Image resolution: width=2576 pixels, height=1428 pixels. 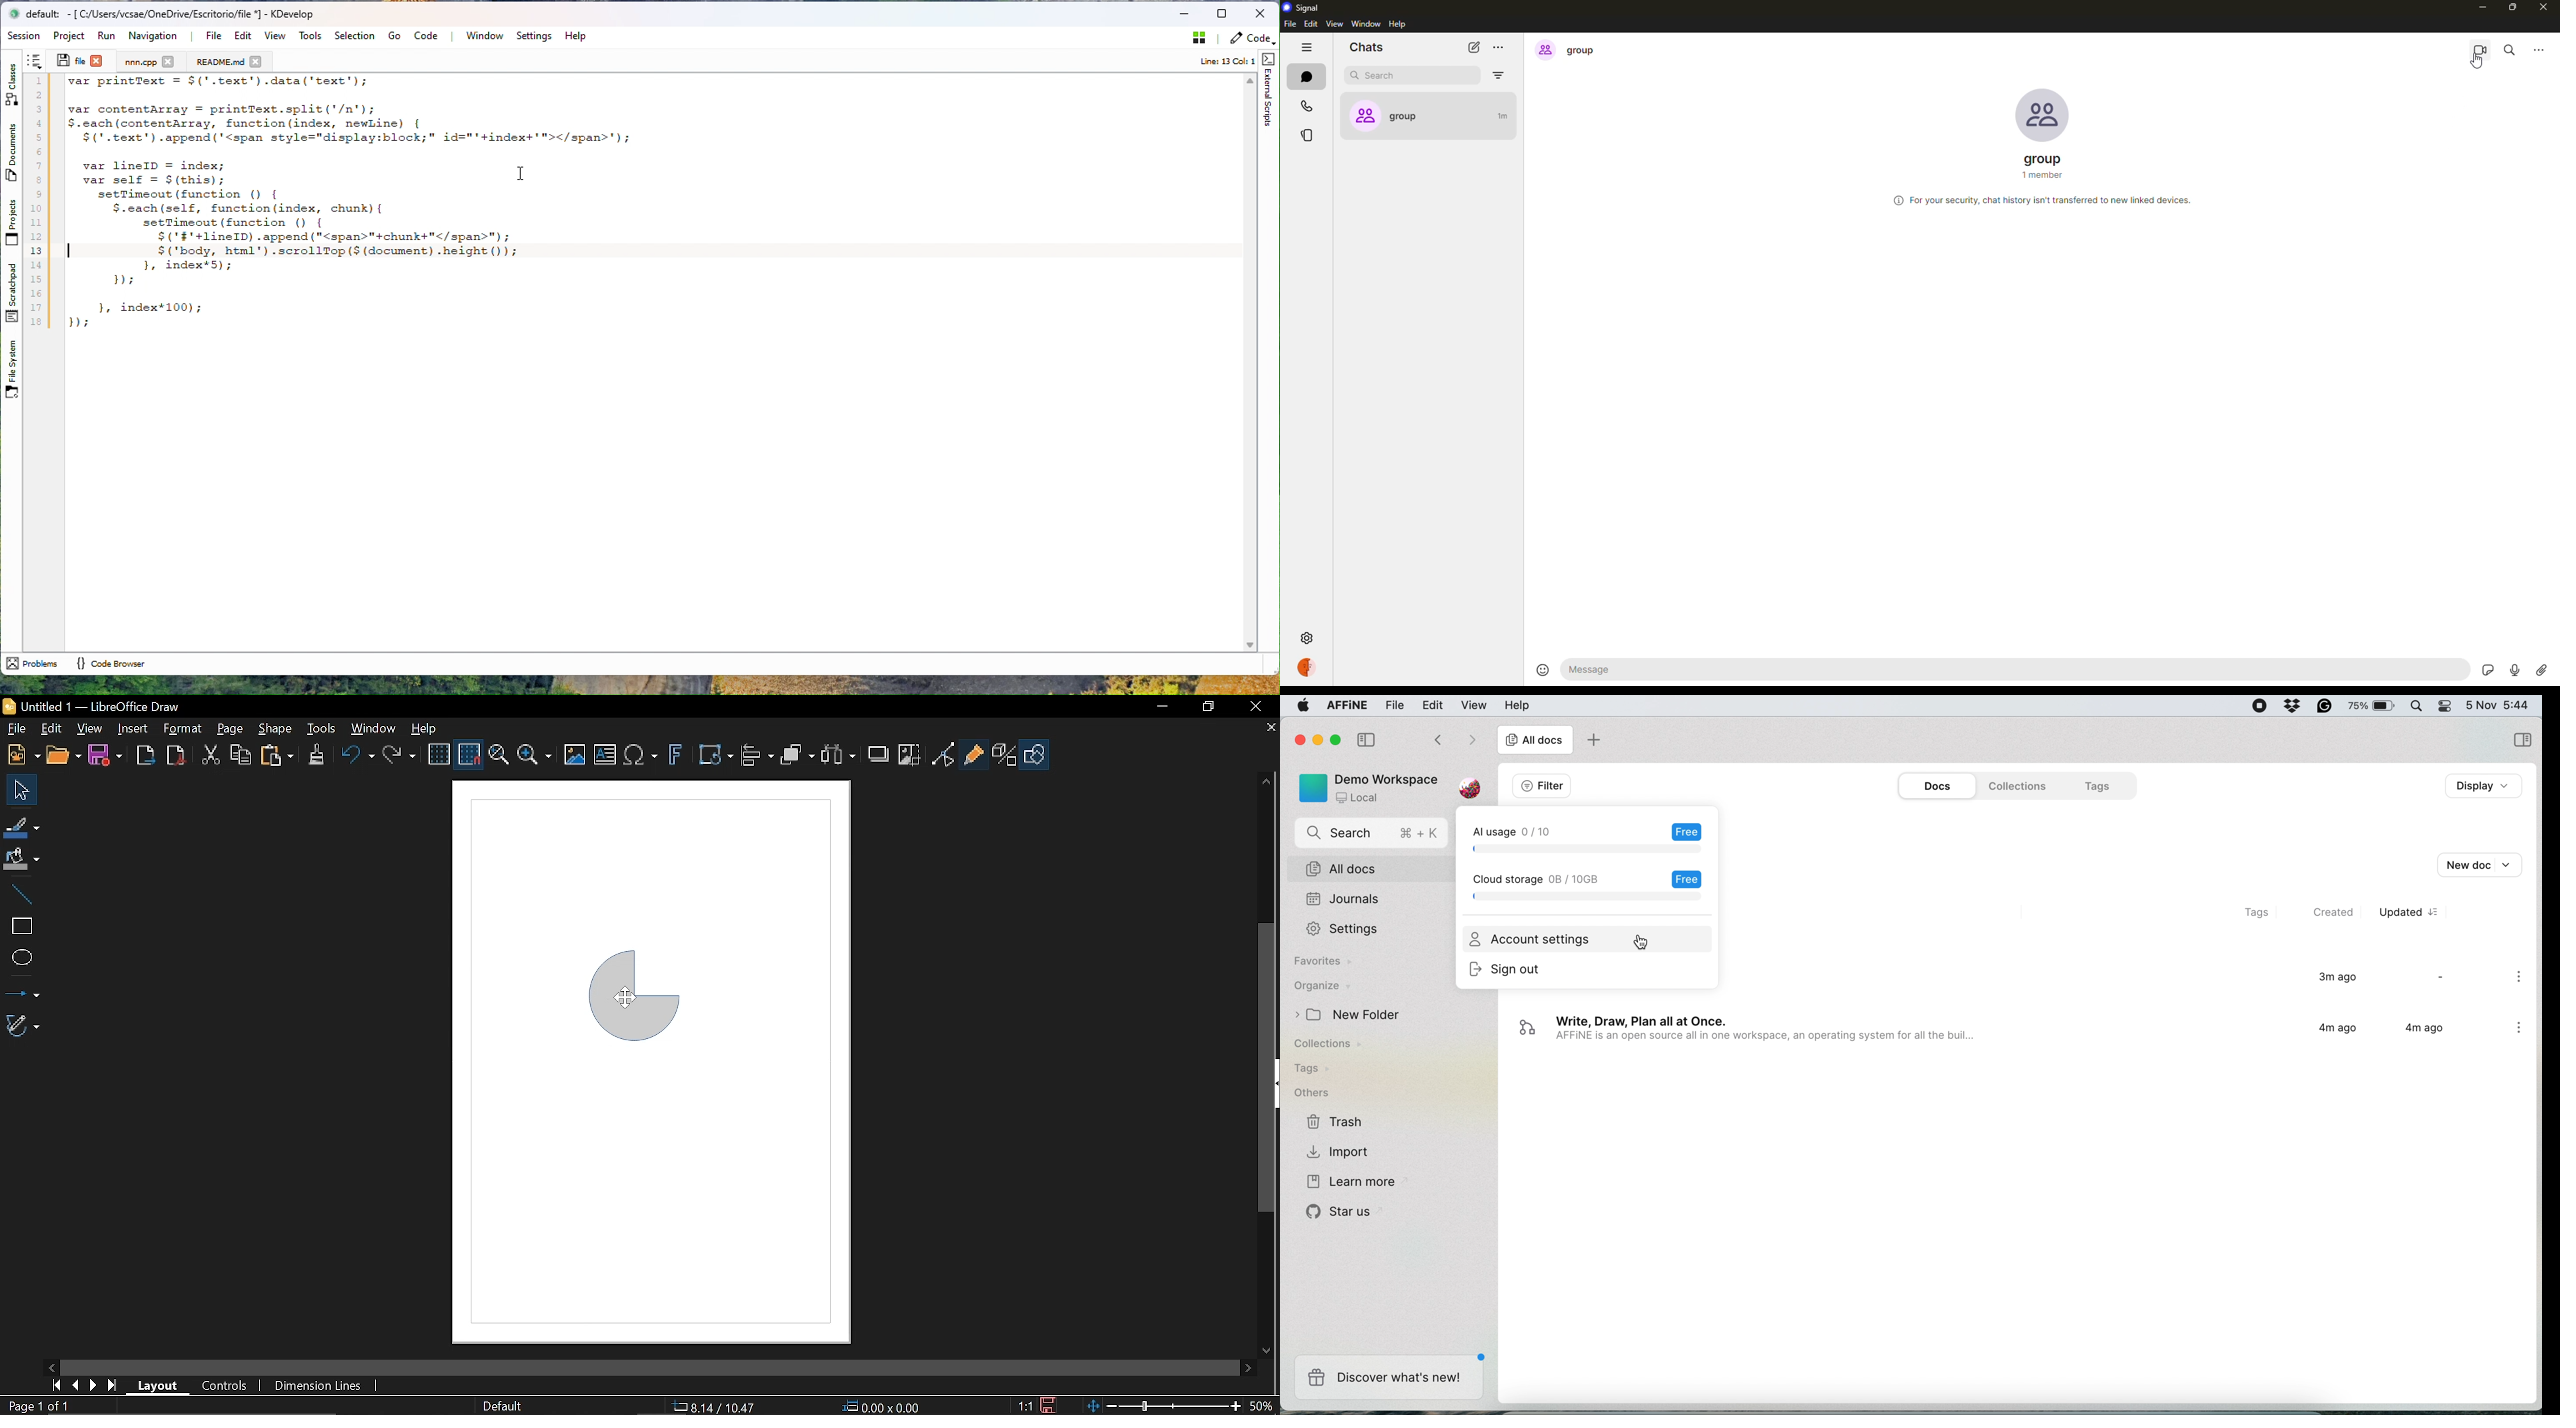 I want to click on spotlight search, so click(x=2415, y=705).